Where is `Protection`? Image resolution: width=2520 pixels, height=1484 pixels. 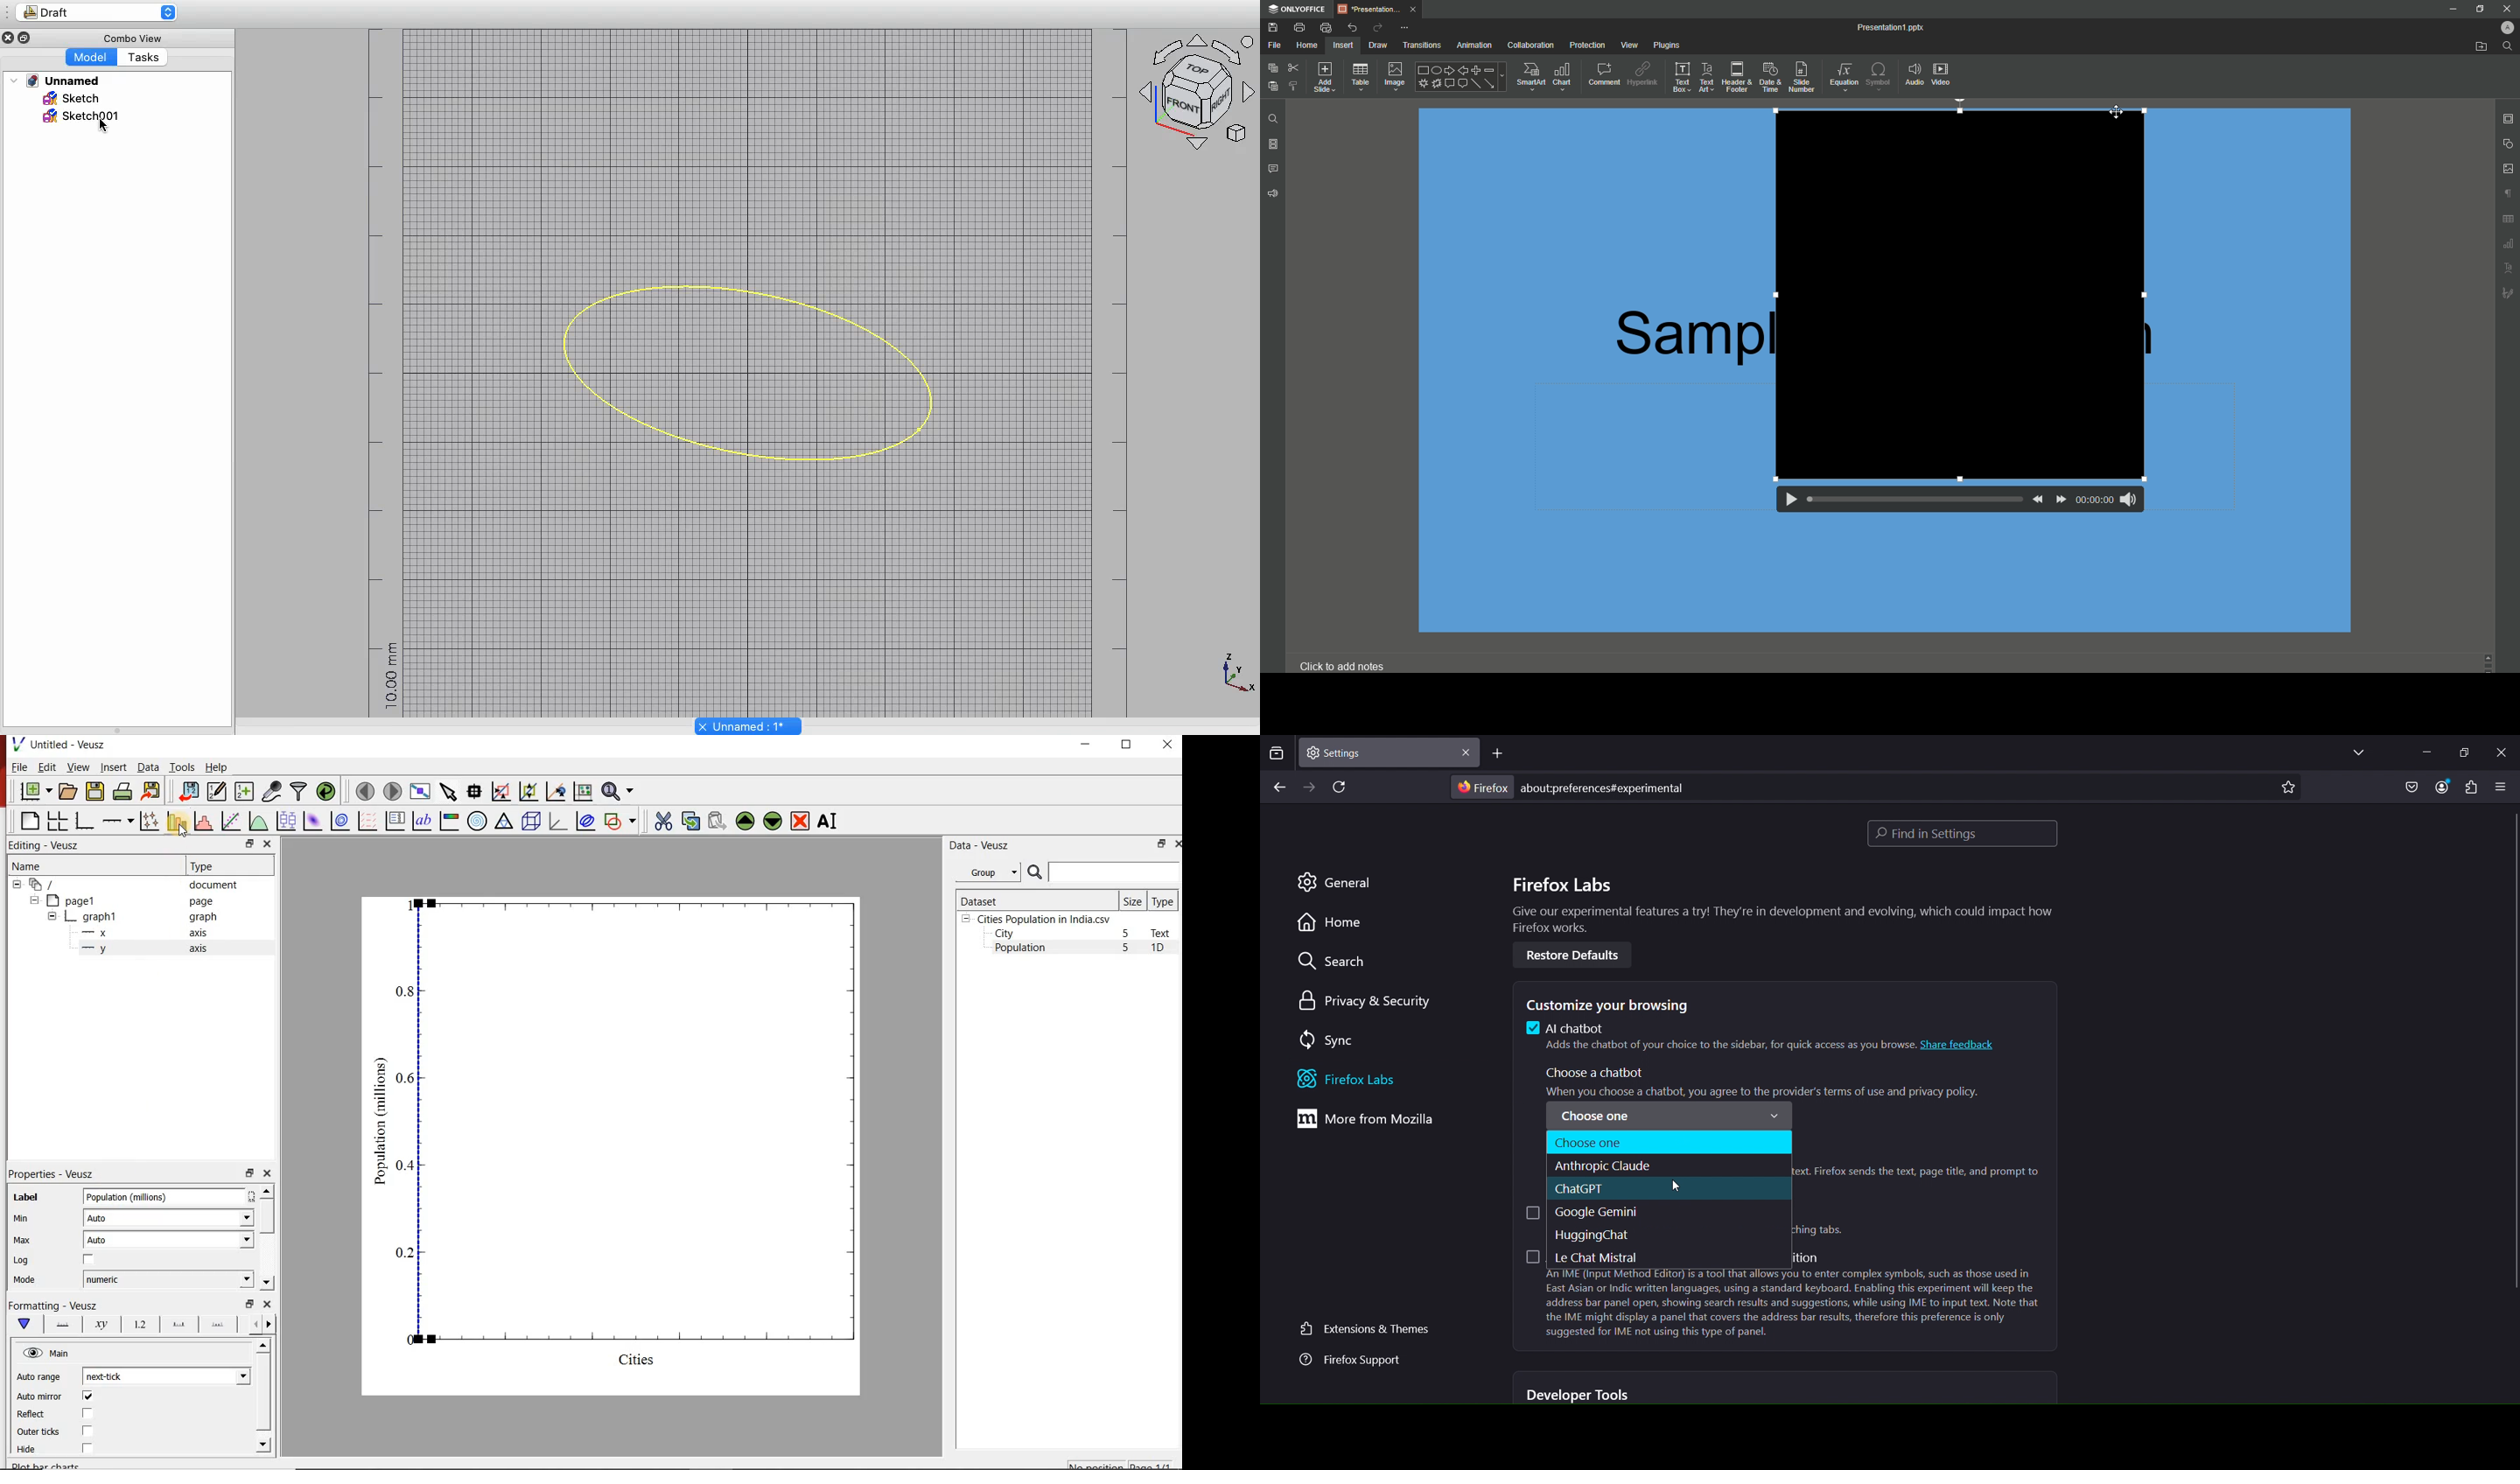
Protection is located at coordinates (1587, 45).